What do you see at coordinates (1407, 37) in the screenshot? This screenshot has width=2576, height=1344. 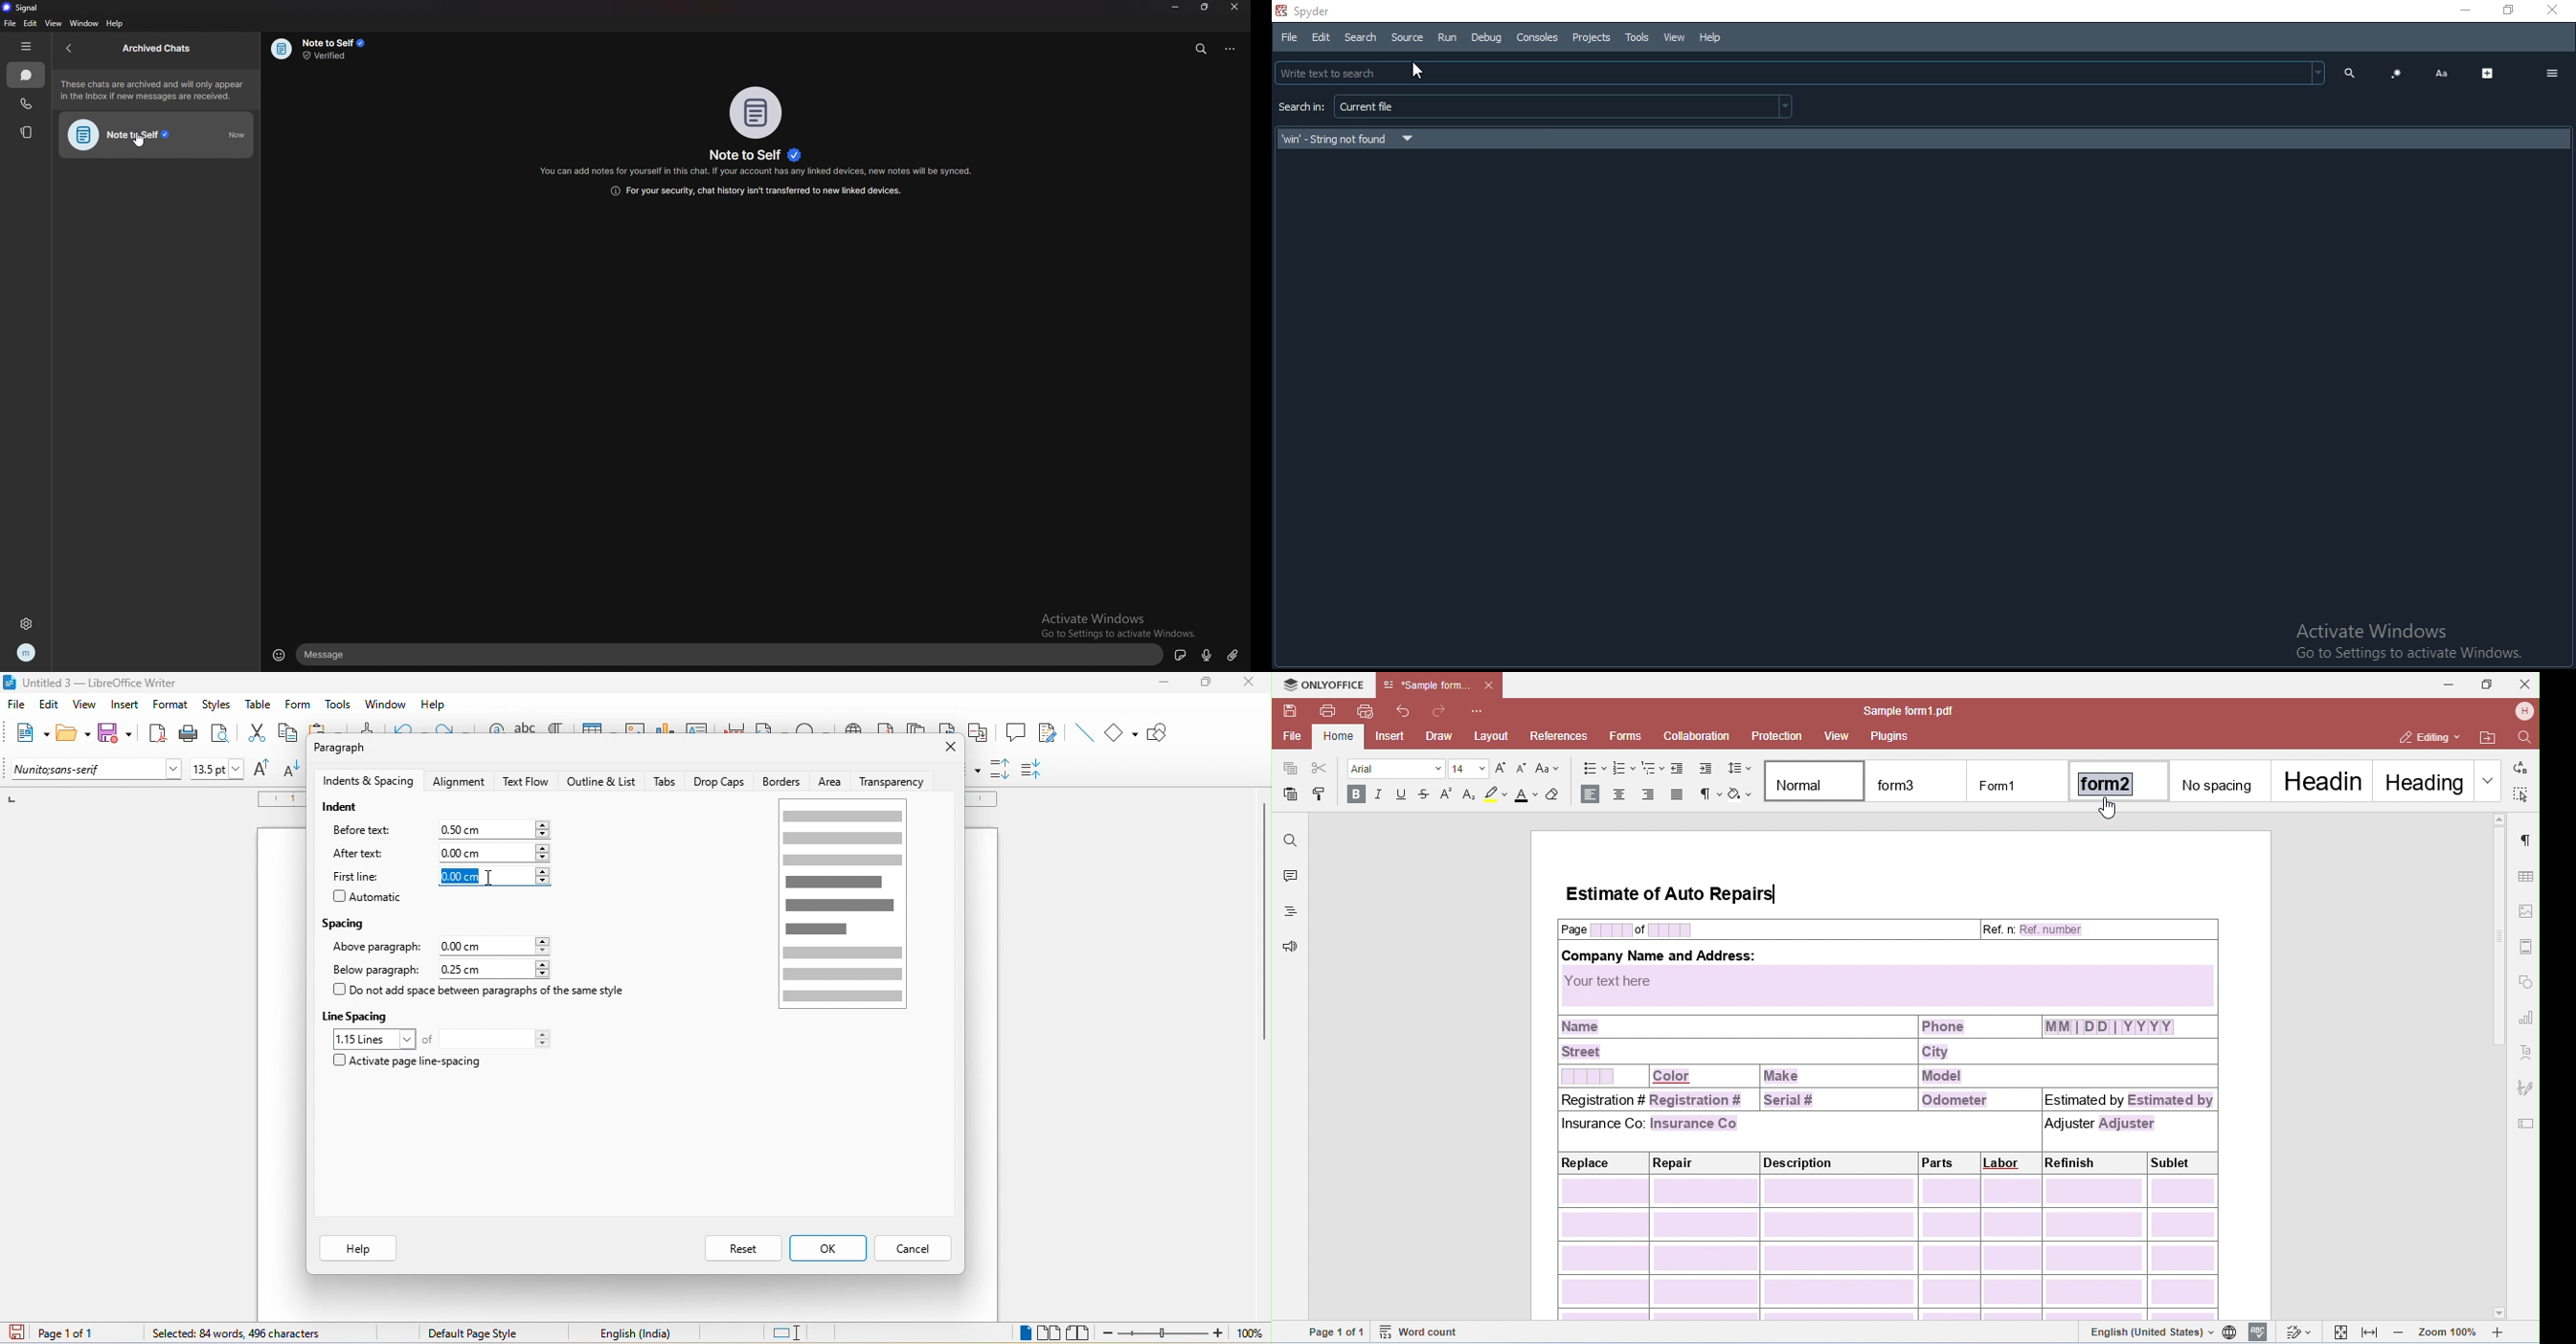 I see `Source` at bounding box center [1407, 37].